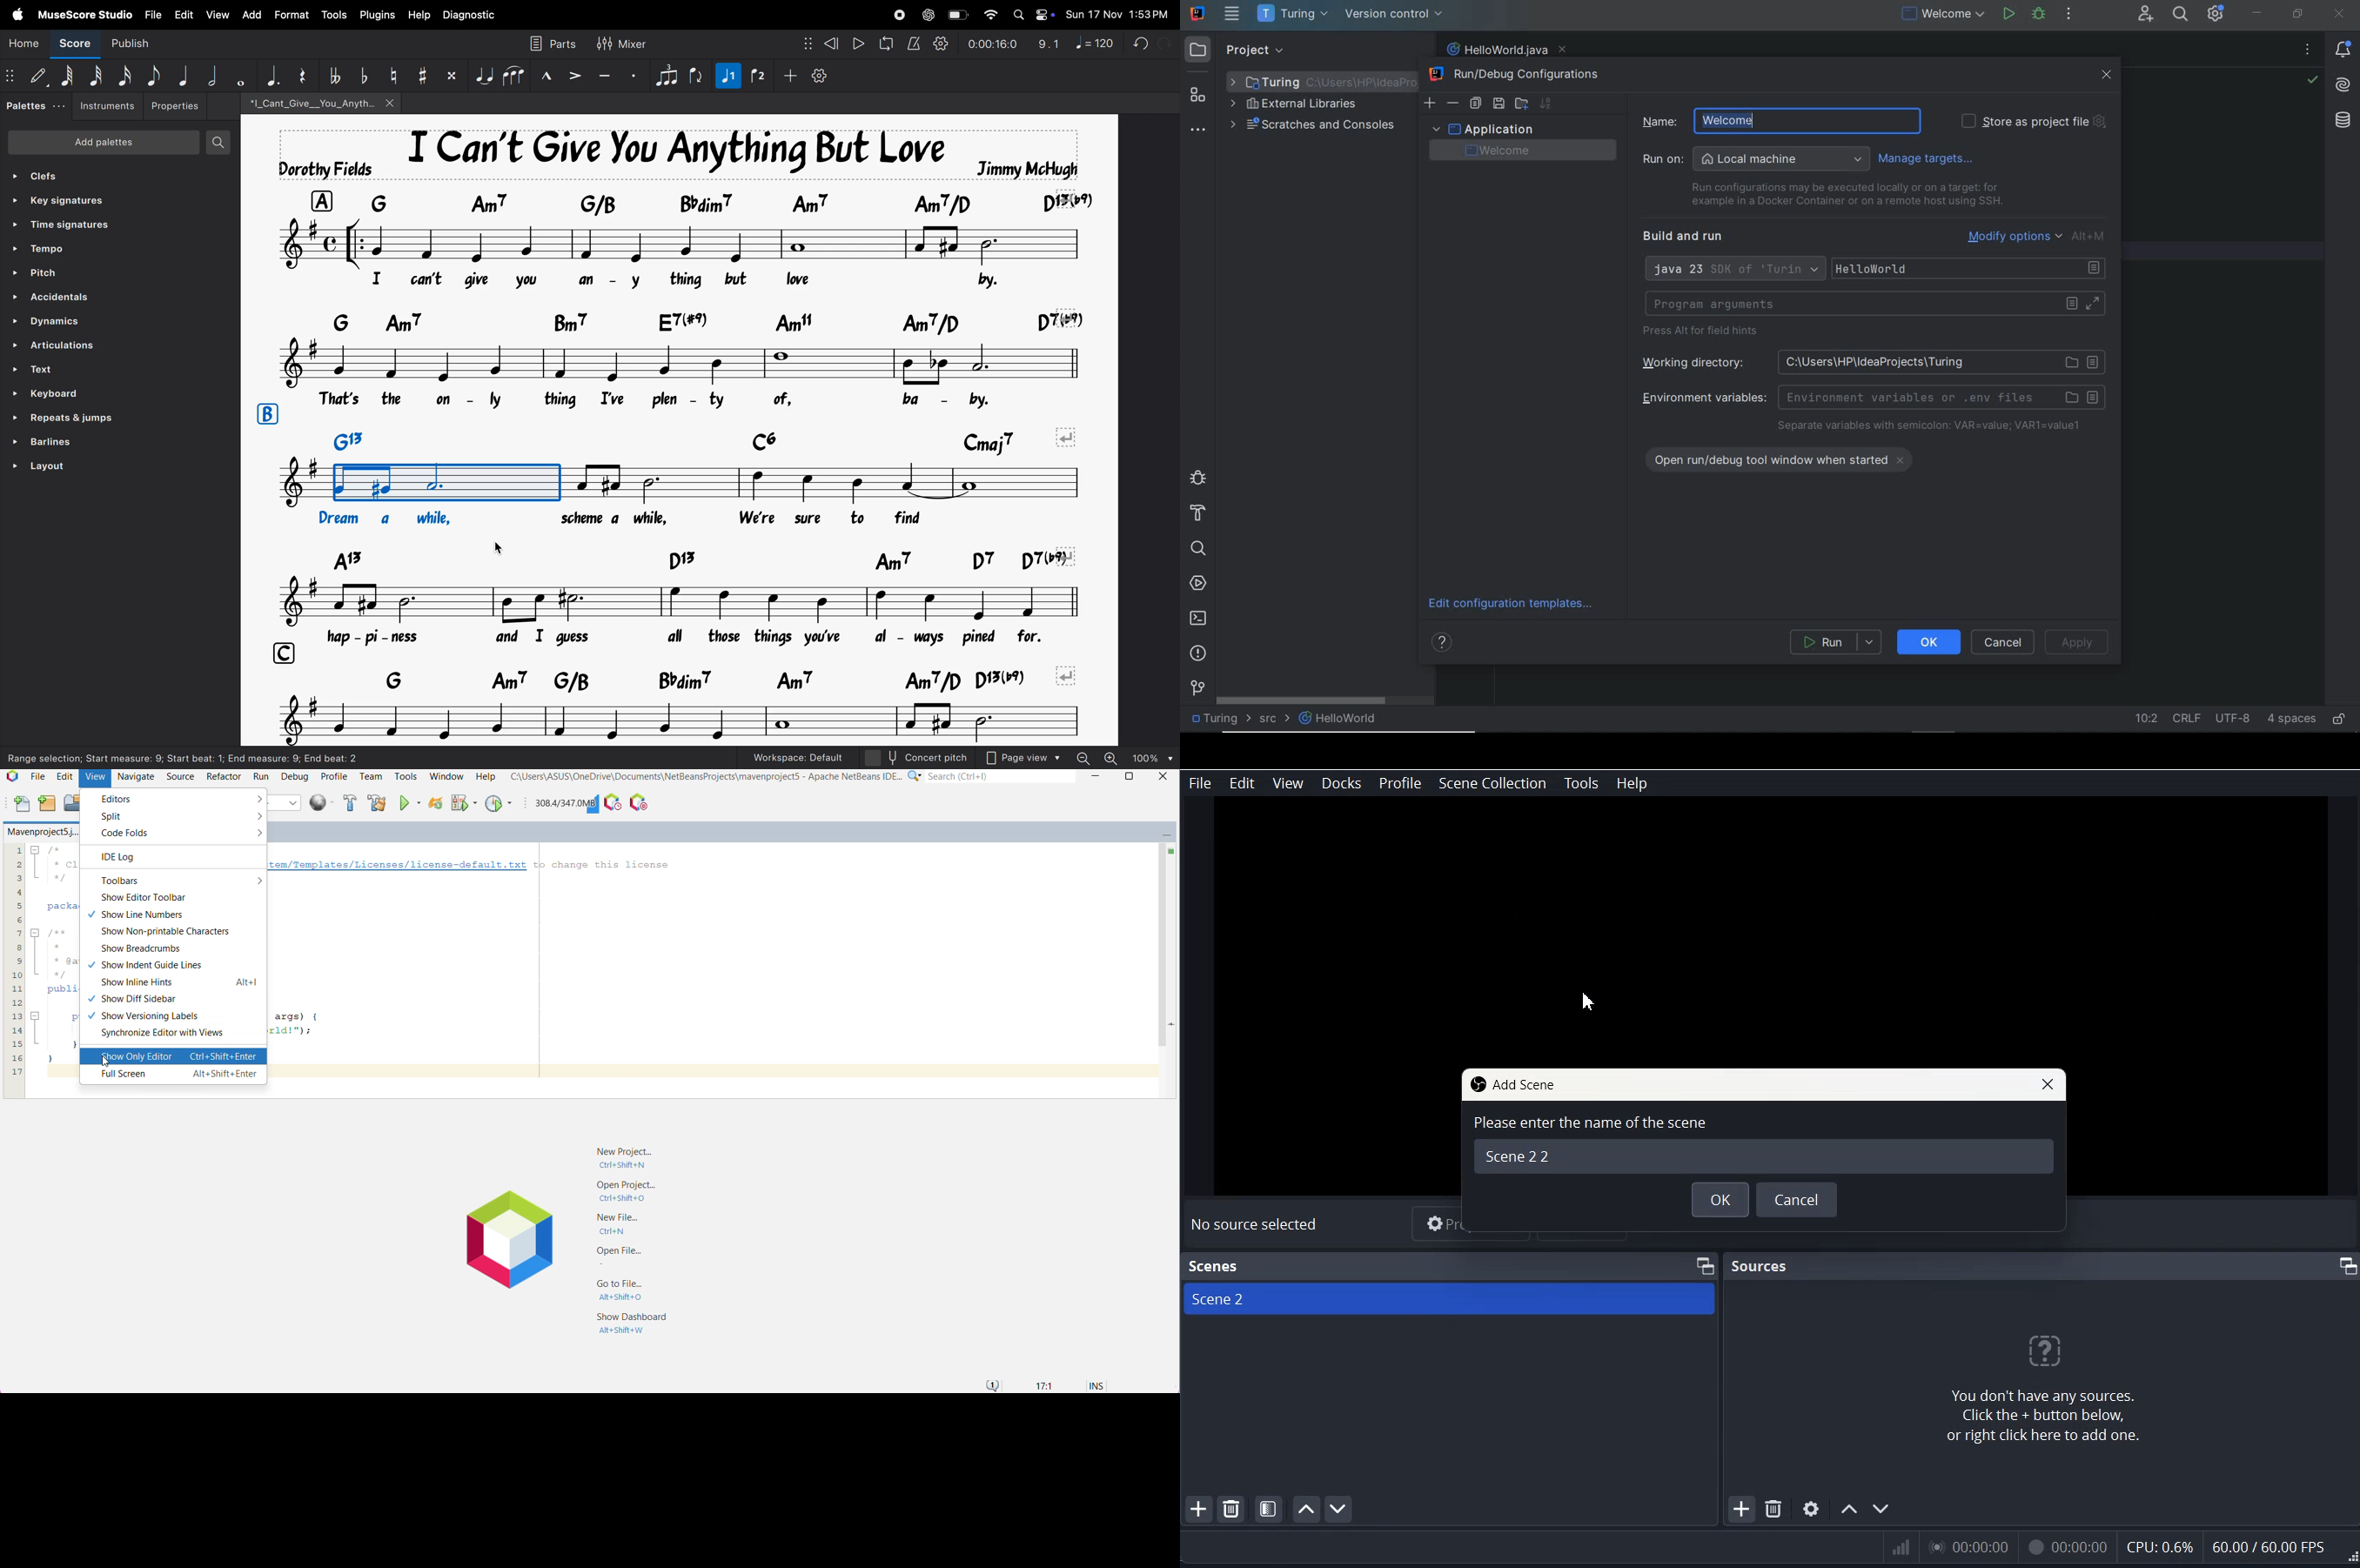 Image resolution: width=2380 pixels, height=1568 pixels. Describe the element at coordinates (42, 832) in the screenshot. I see `Mavenproject5.j..` at that location.